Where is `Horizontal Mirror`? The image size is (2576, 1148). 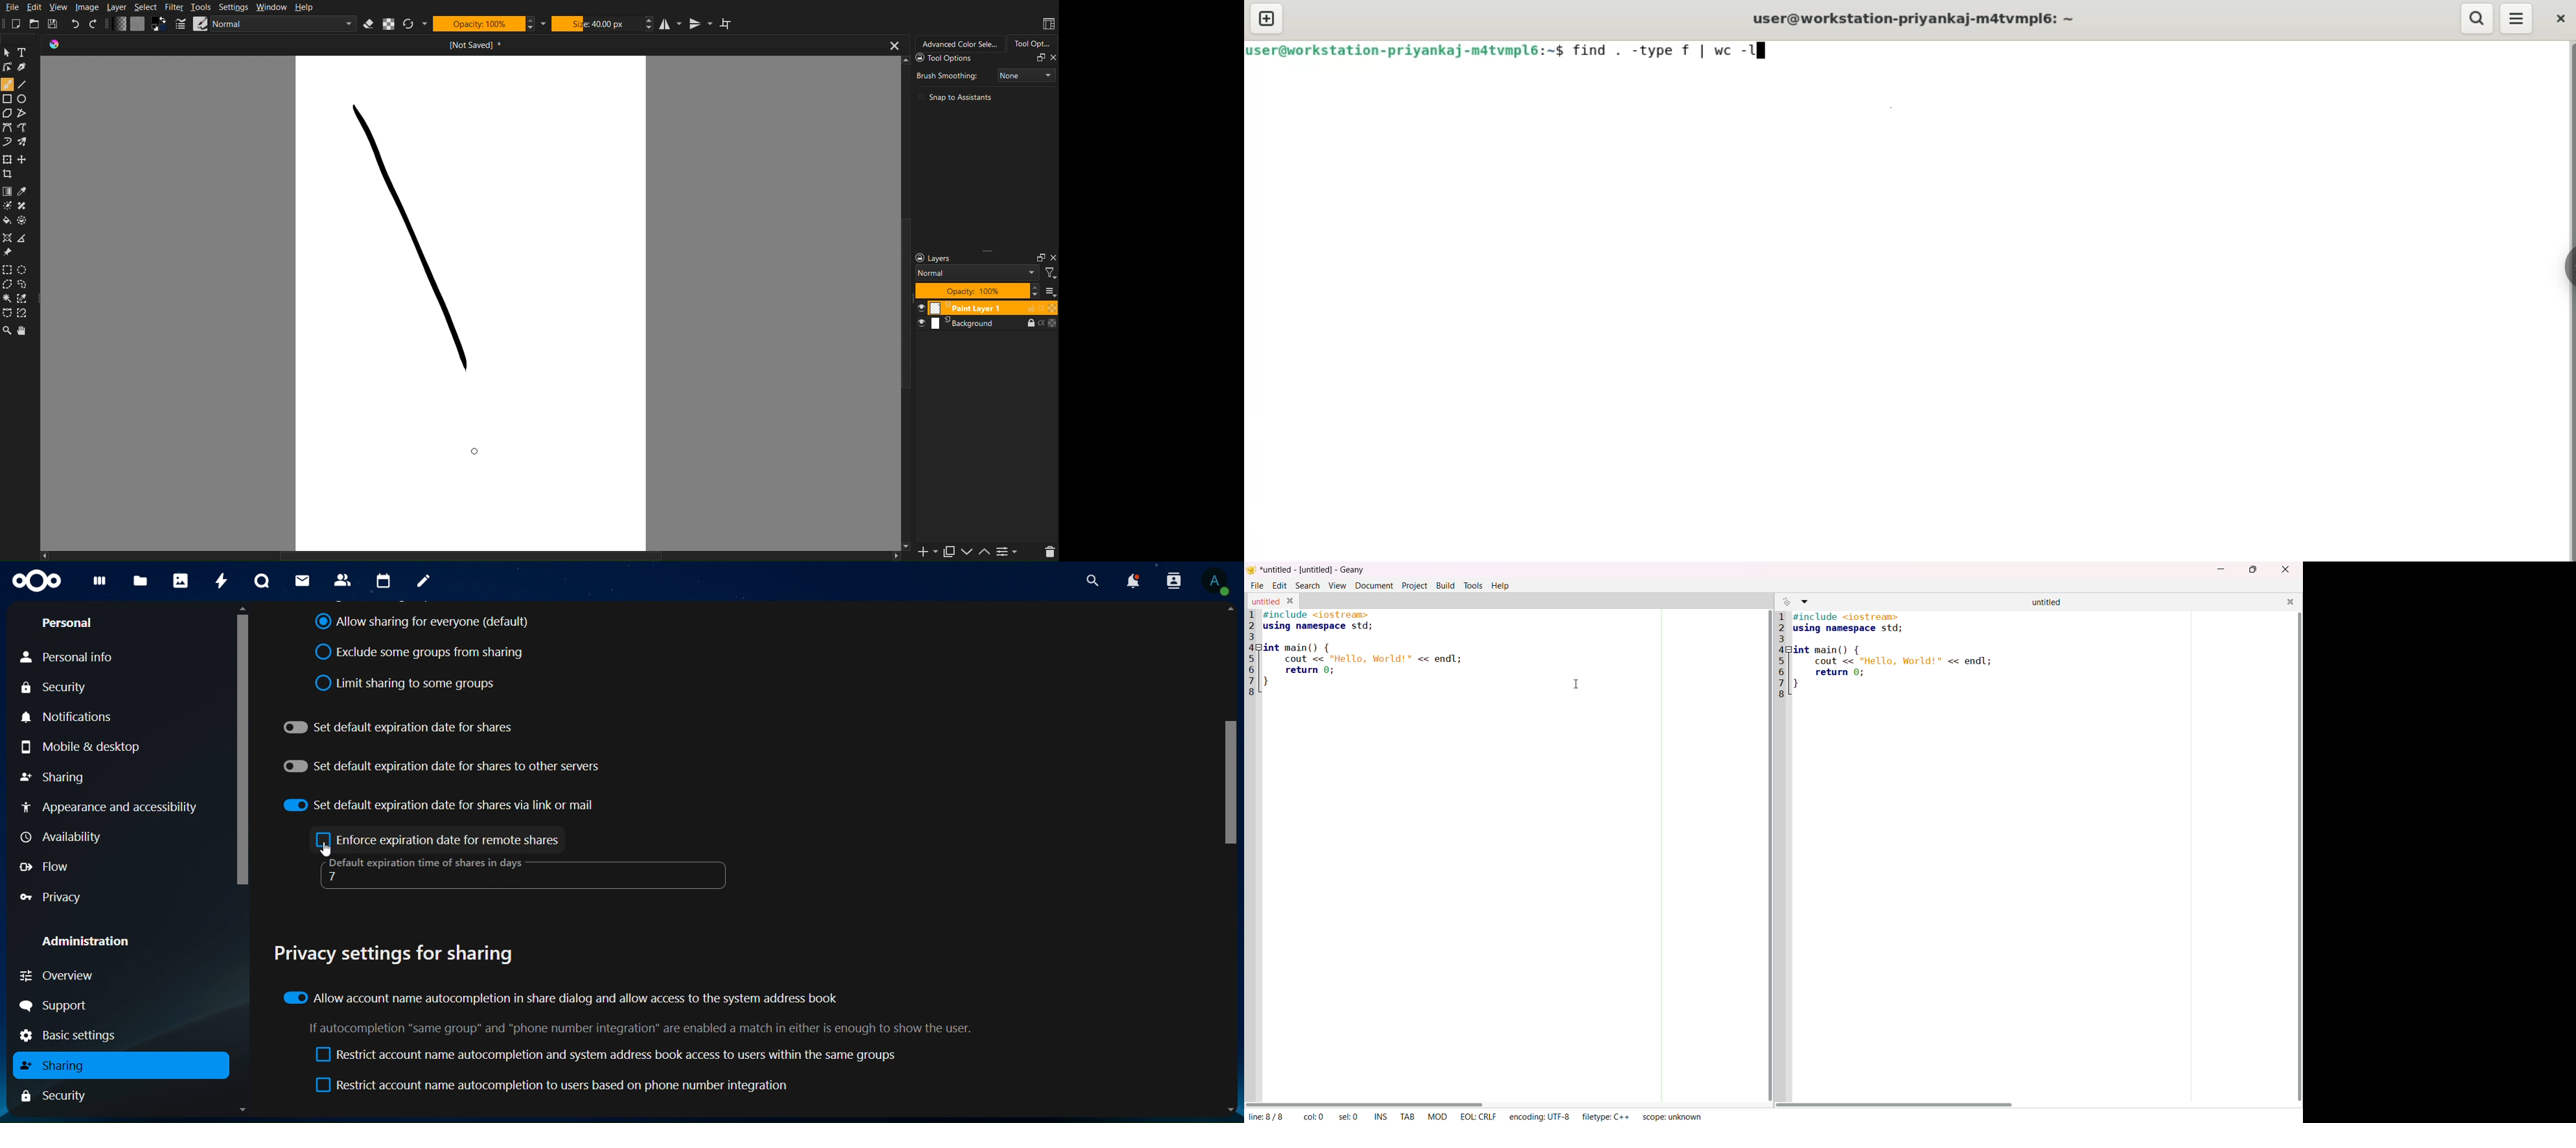
Horizontal Mirror is located at coordinates (672, 24).